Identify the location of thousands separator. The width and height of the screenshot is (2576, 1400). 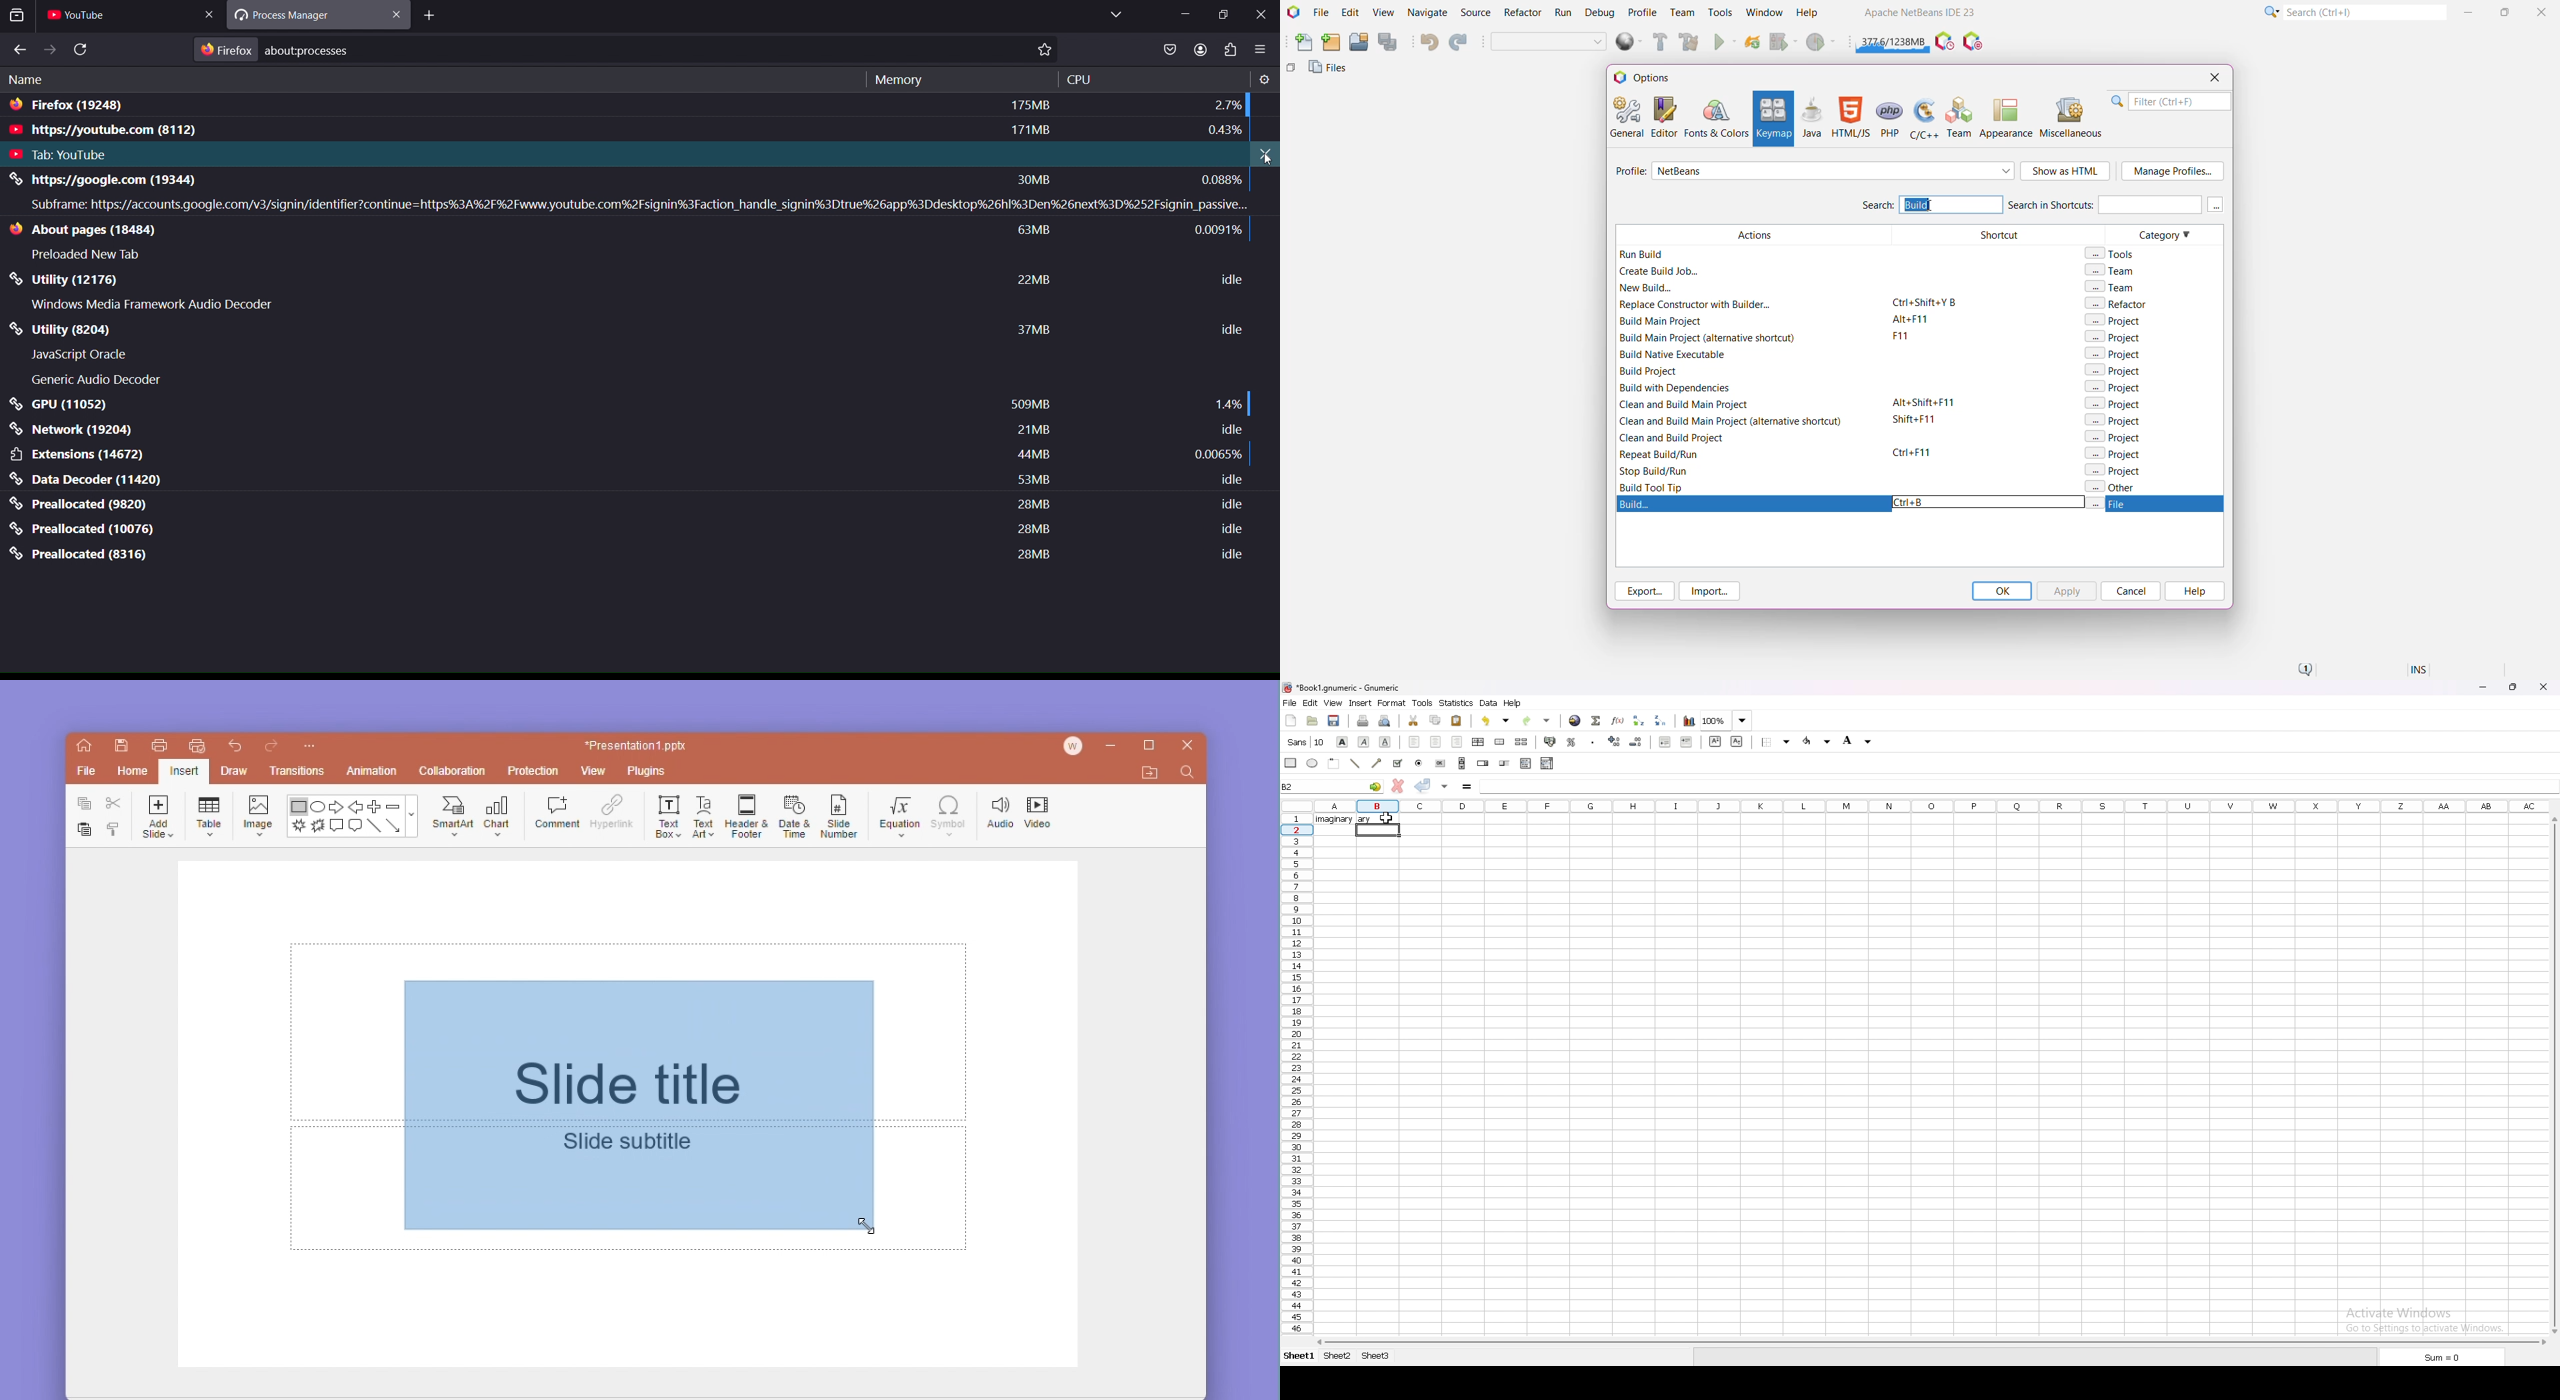
(1594, 741).